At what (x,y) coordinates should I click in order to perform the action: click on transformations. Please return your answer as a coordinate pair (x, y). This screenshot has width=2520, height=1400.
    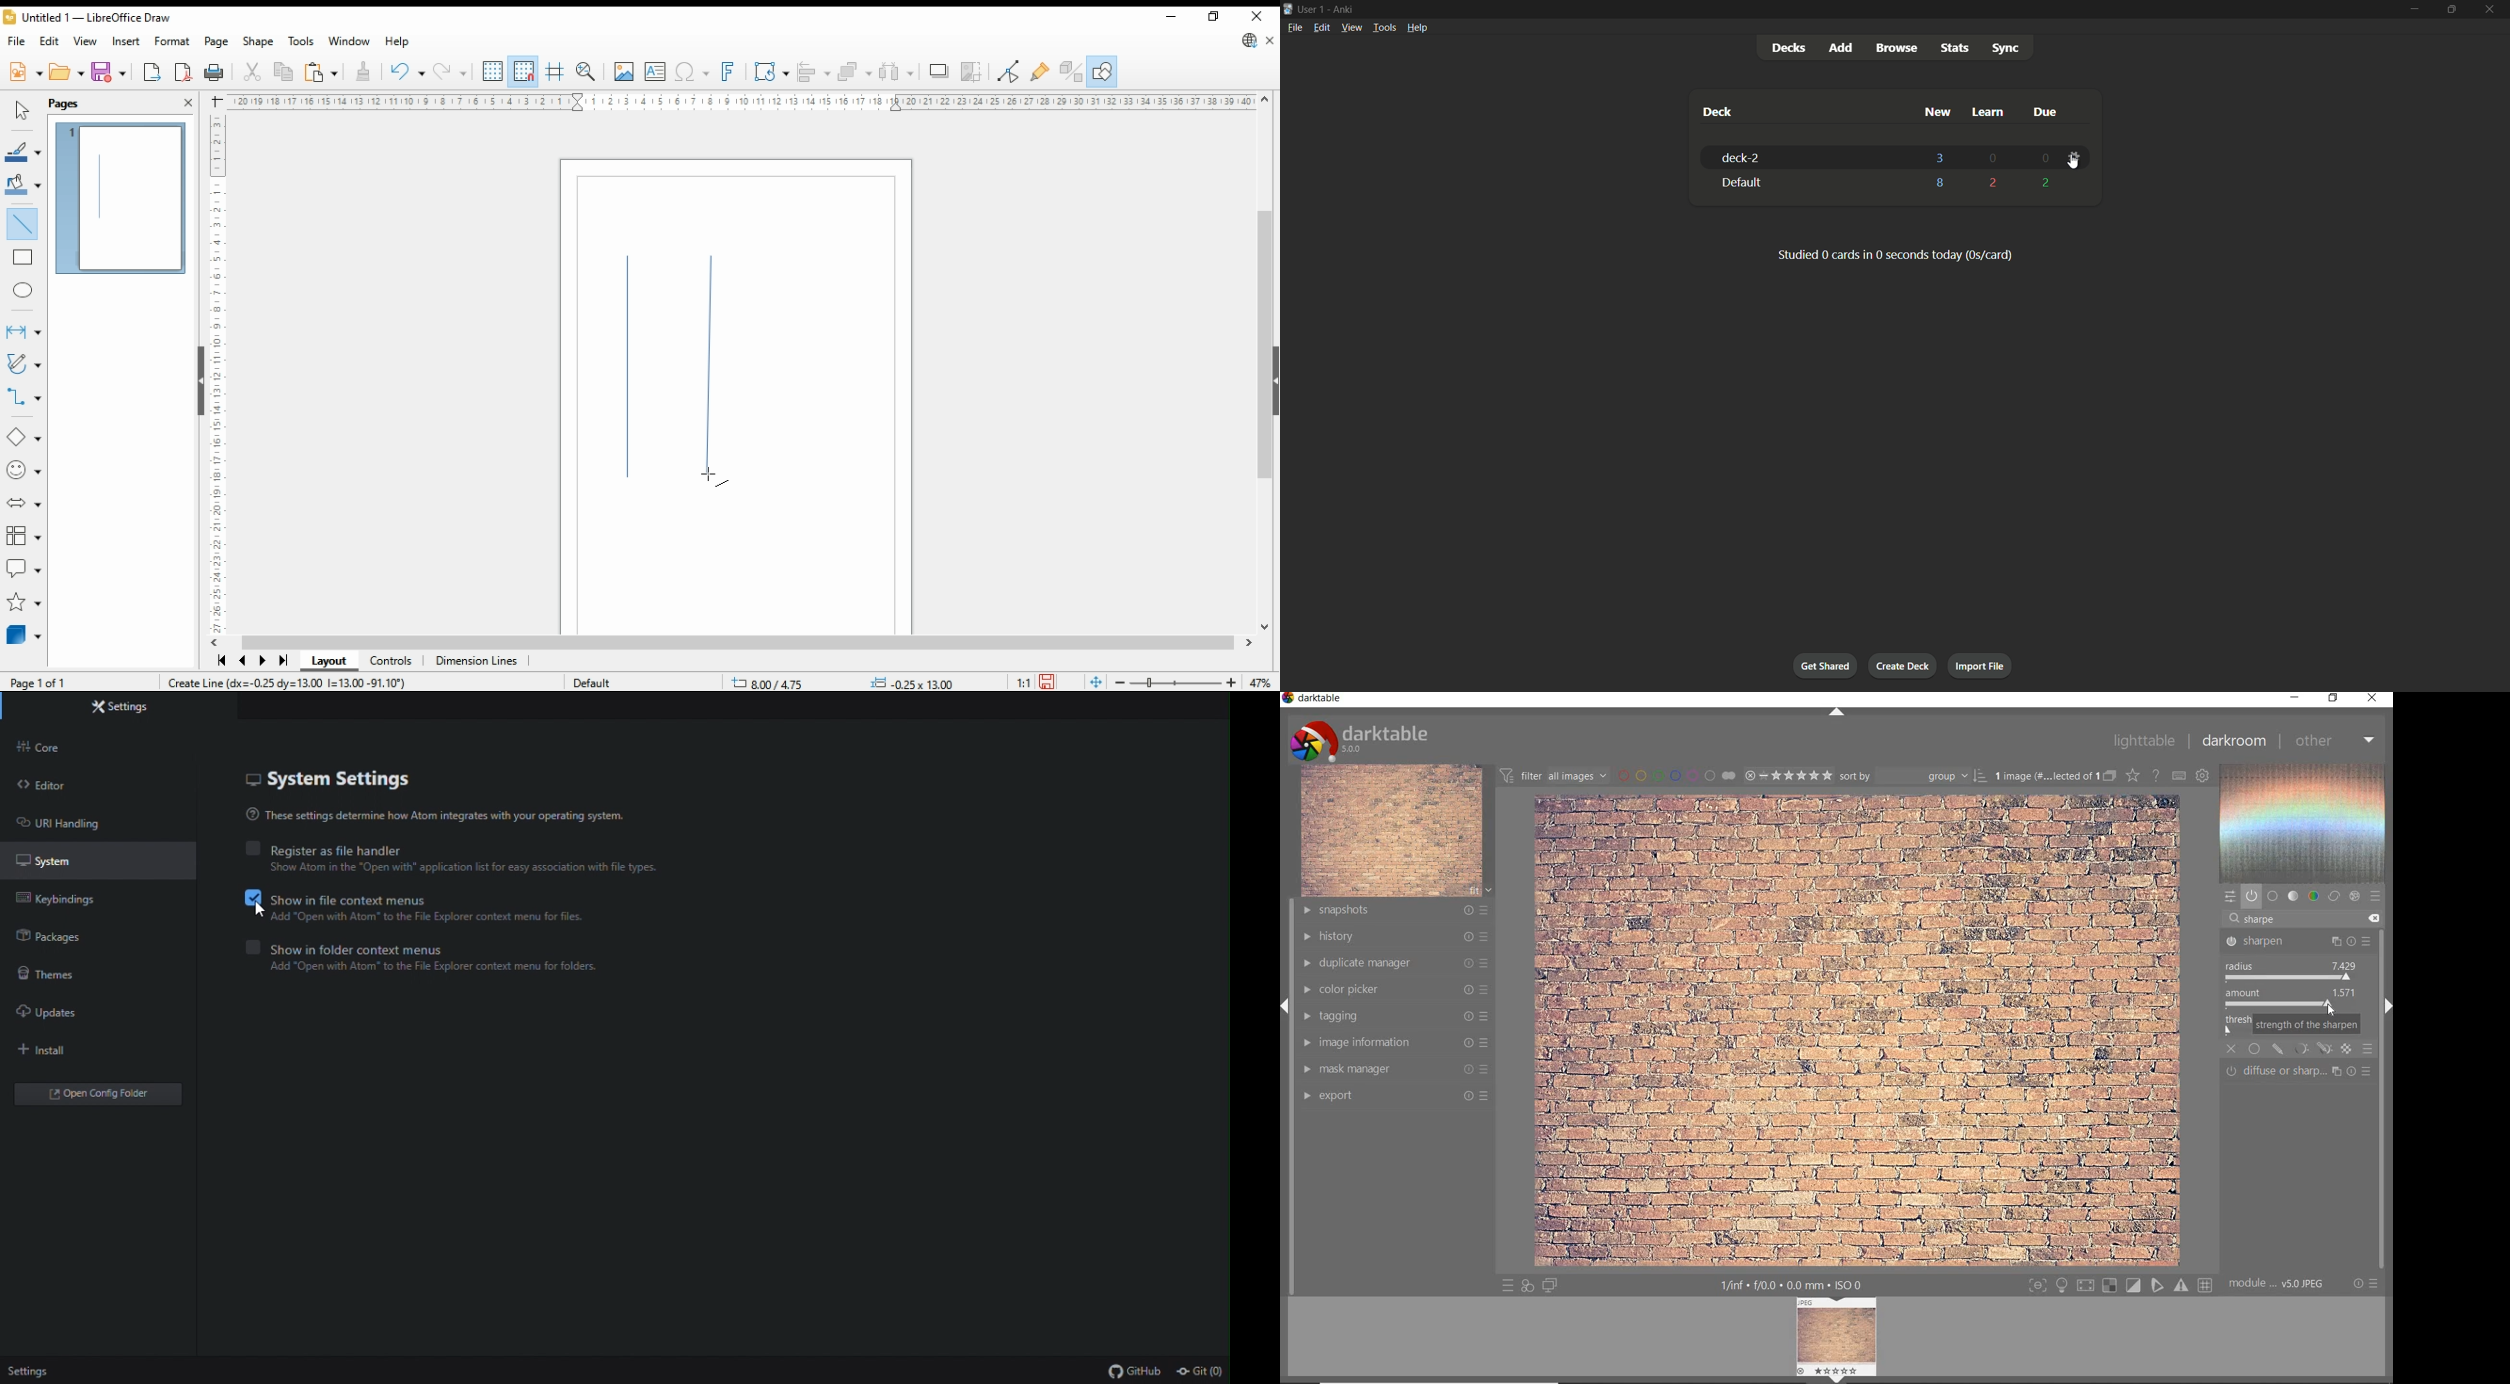
    Looking at the image, I should click on (772, 72).